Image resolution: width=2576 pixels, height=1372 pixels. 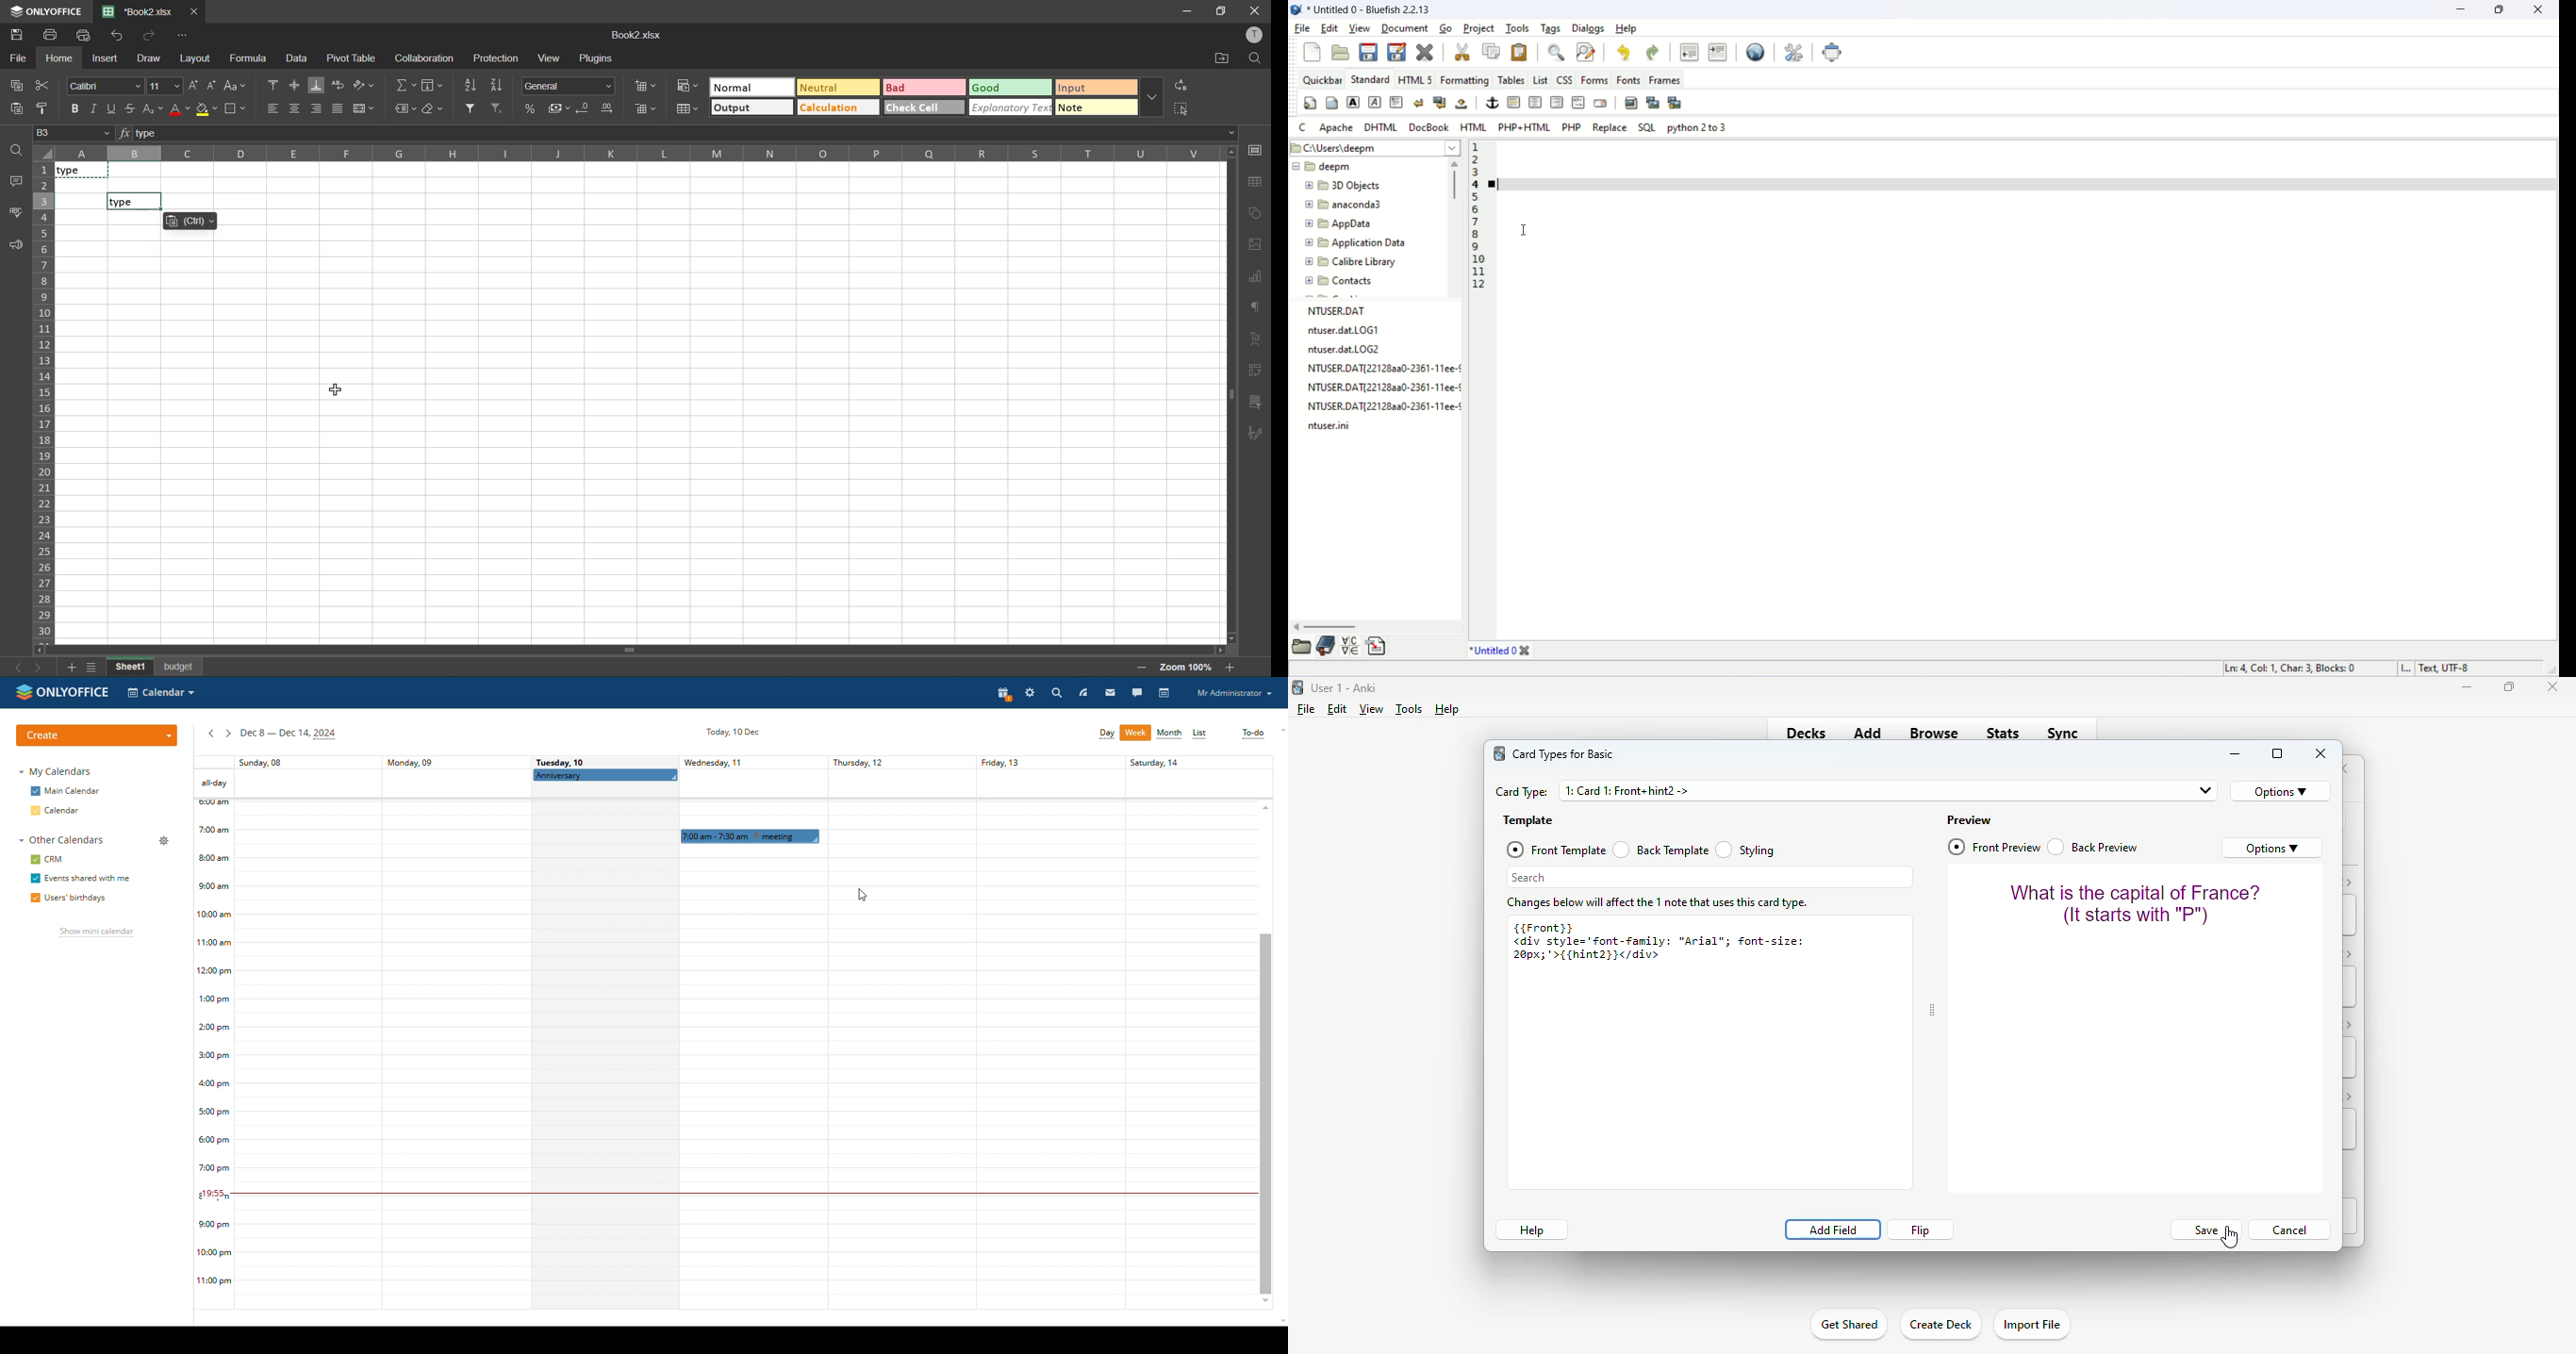 I want to click on tables, so click(x=1514, y=81).